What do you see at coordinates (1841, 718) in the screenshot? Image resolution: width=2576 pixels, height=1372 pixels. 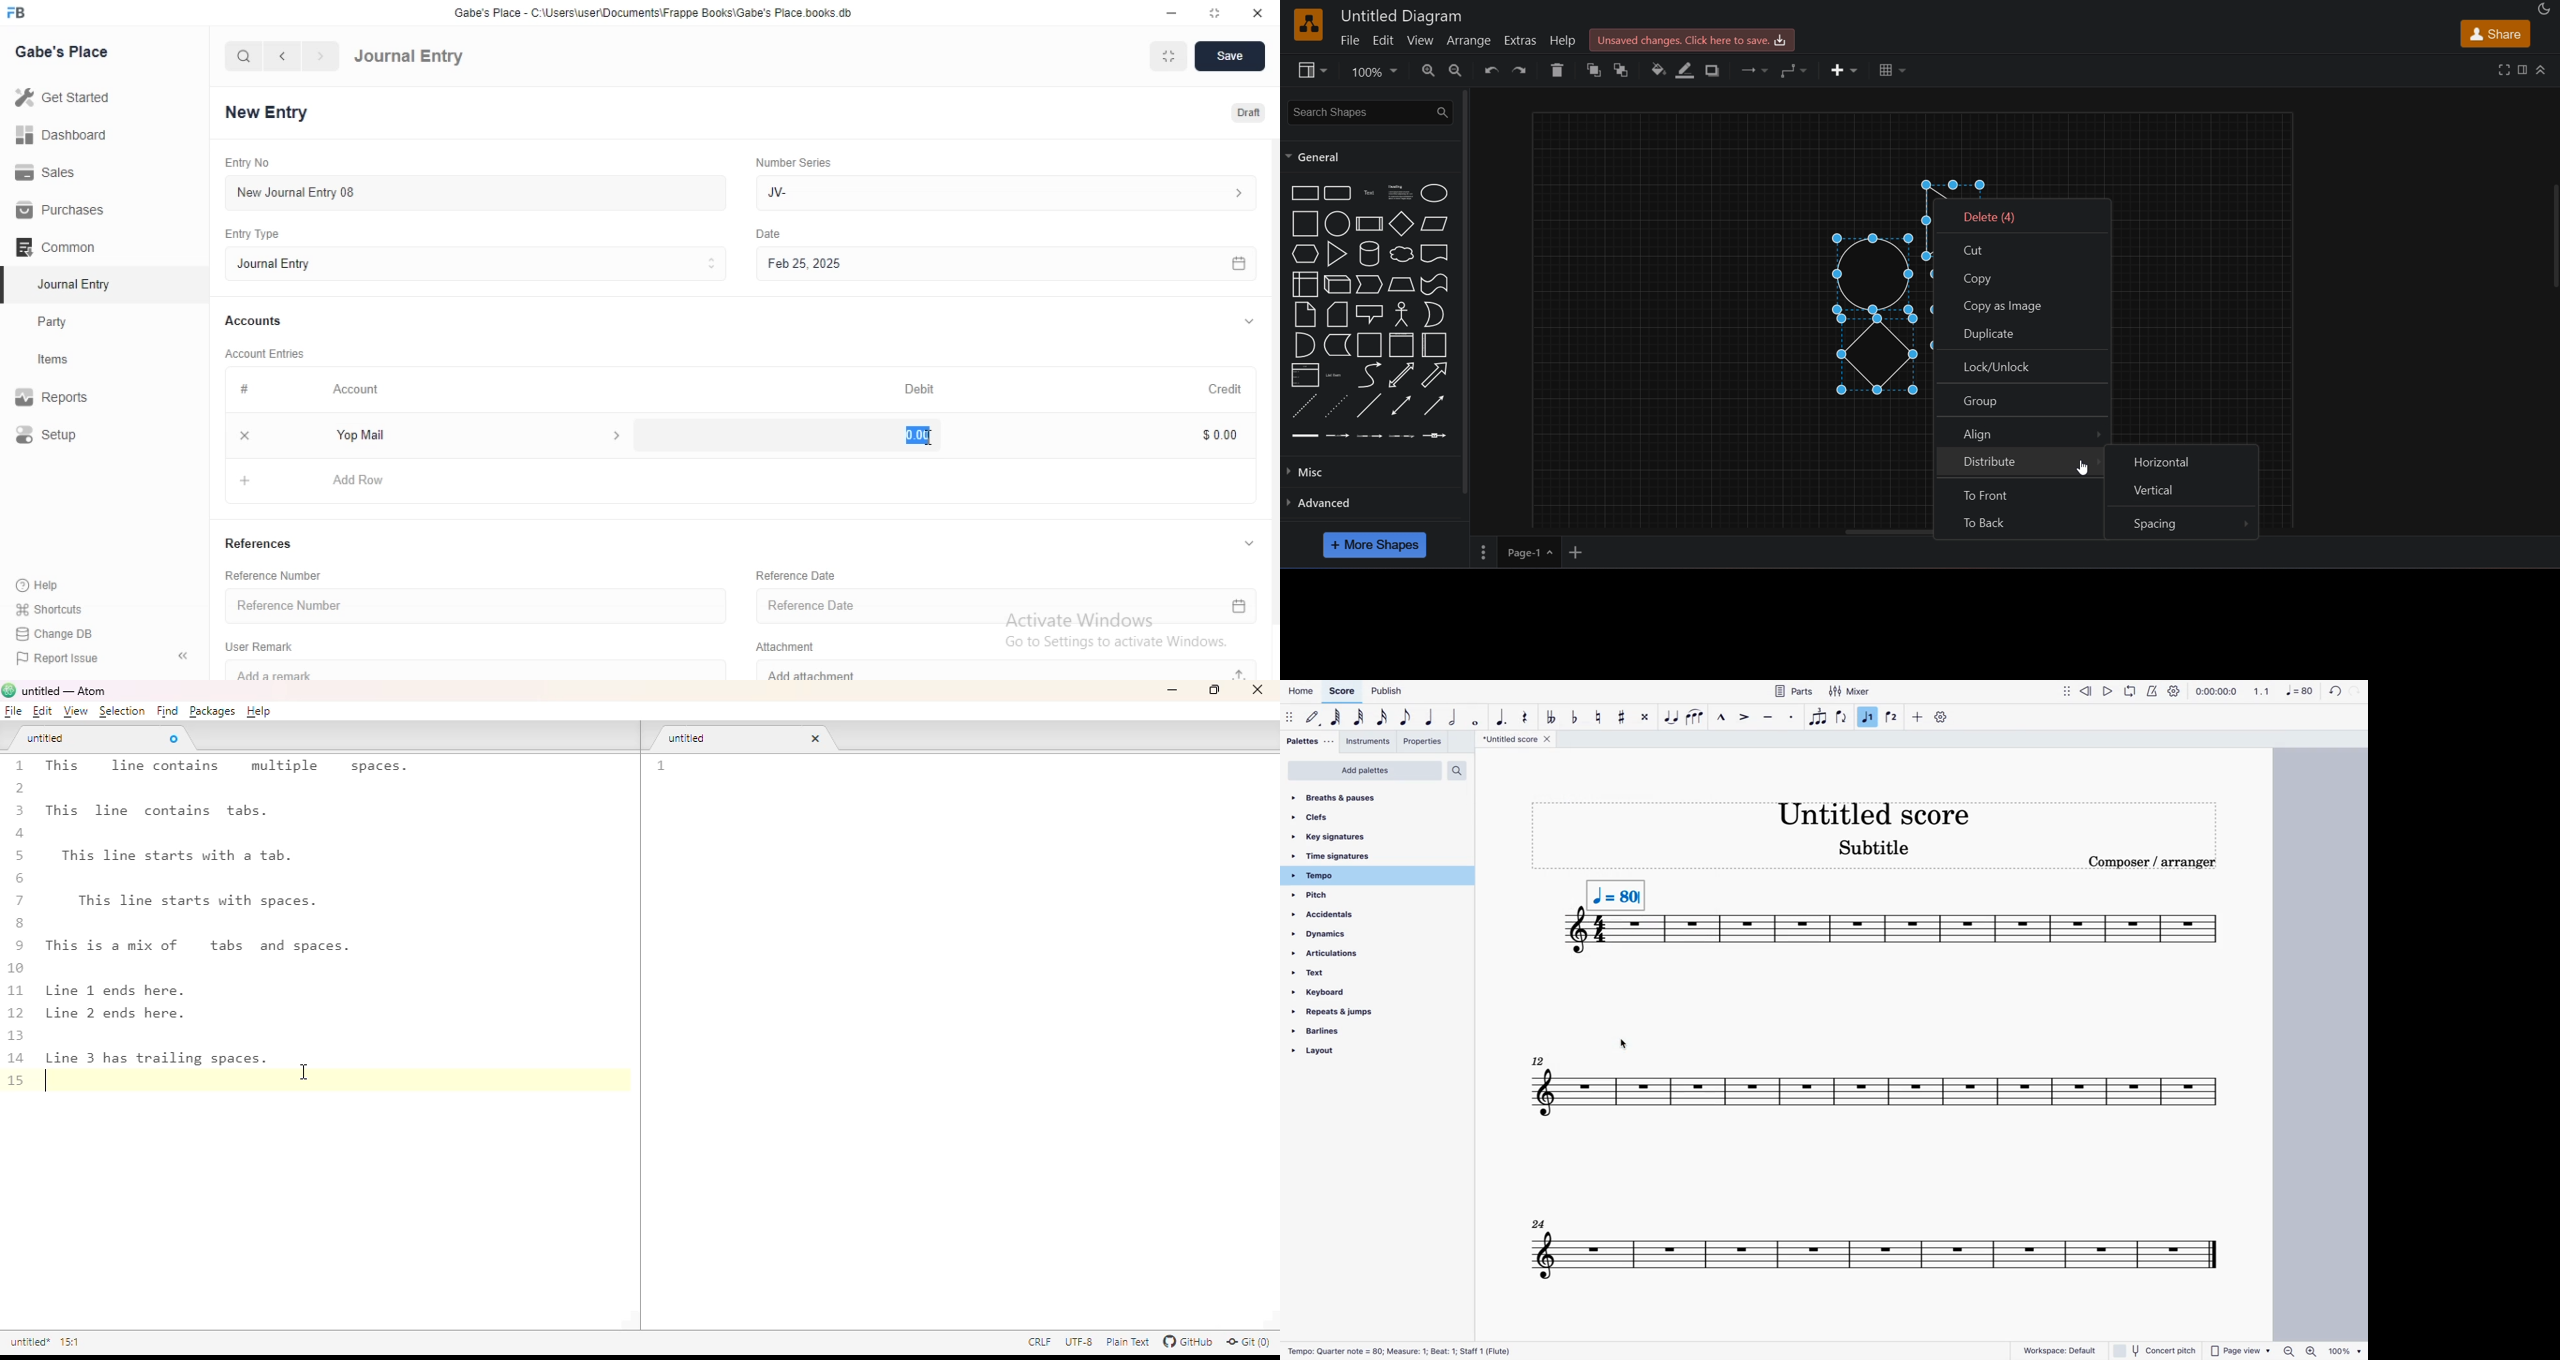 I see `flip direction` at bounding box center [1841, 718].